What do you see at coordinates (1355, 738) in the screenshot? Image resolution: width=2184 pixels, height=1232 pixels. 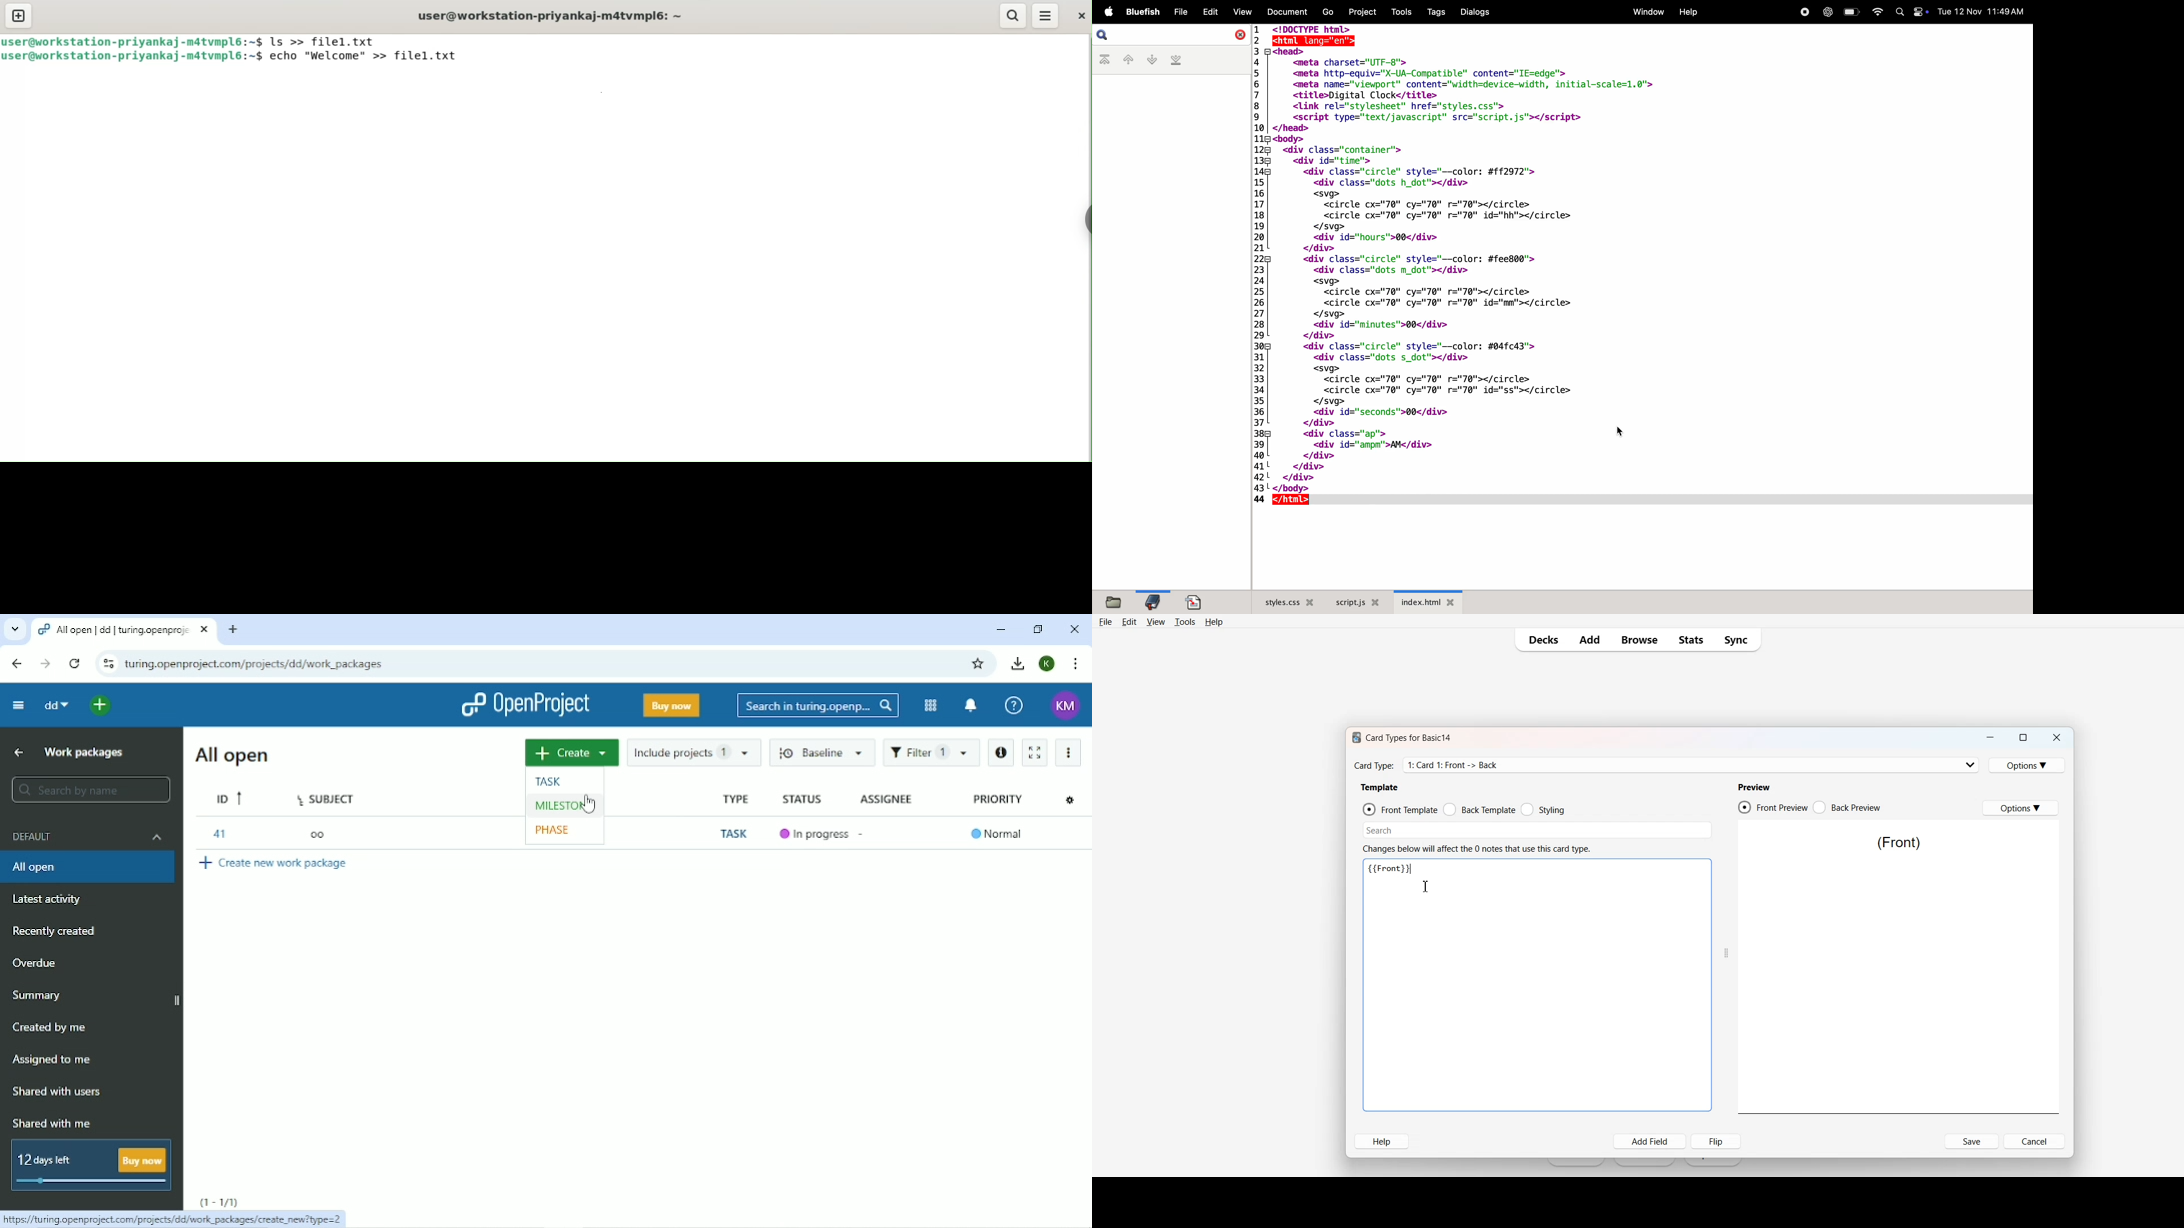 I see `Software logo` at bounding box center [1355, 738].